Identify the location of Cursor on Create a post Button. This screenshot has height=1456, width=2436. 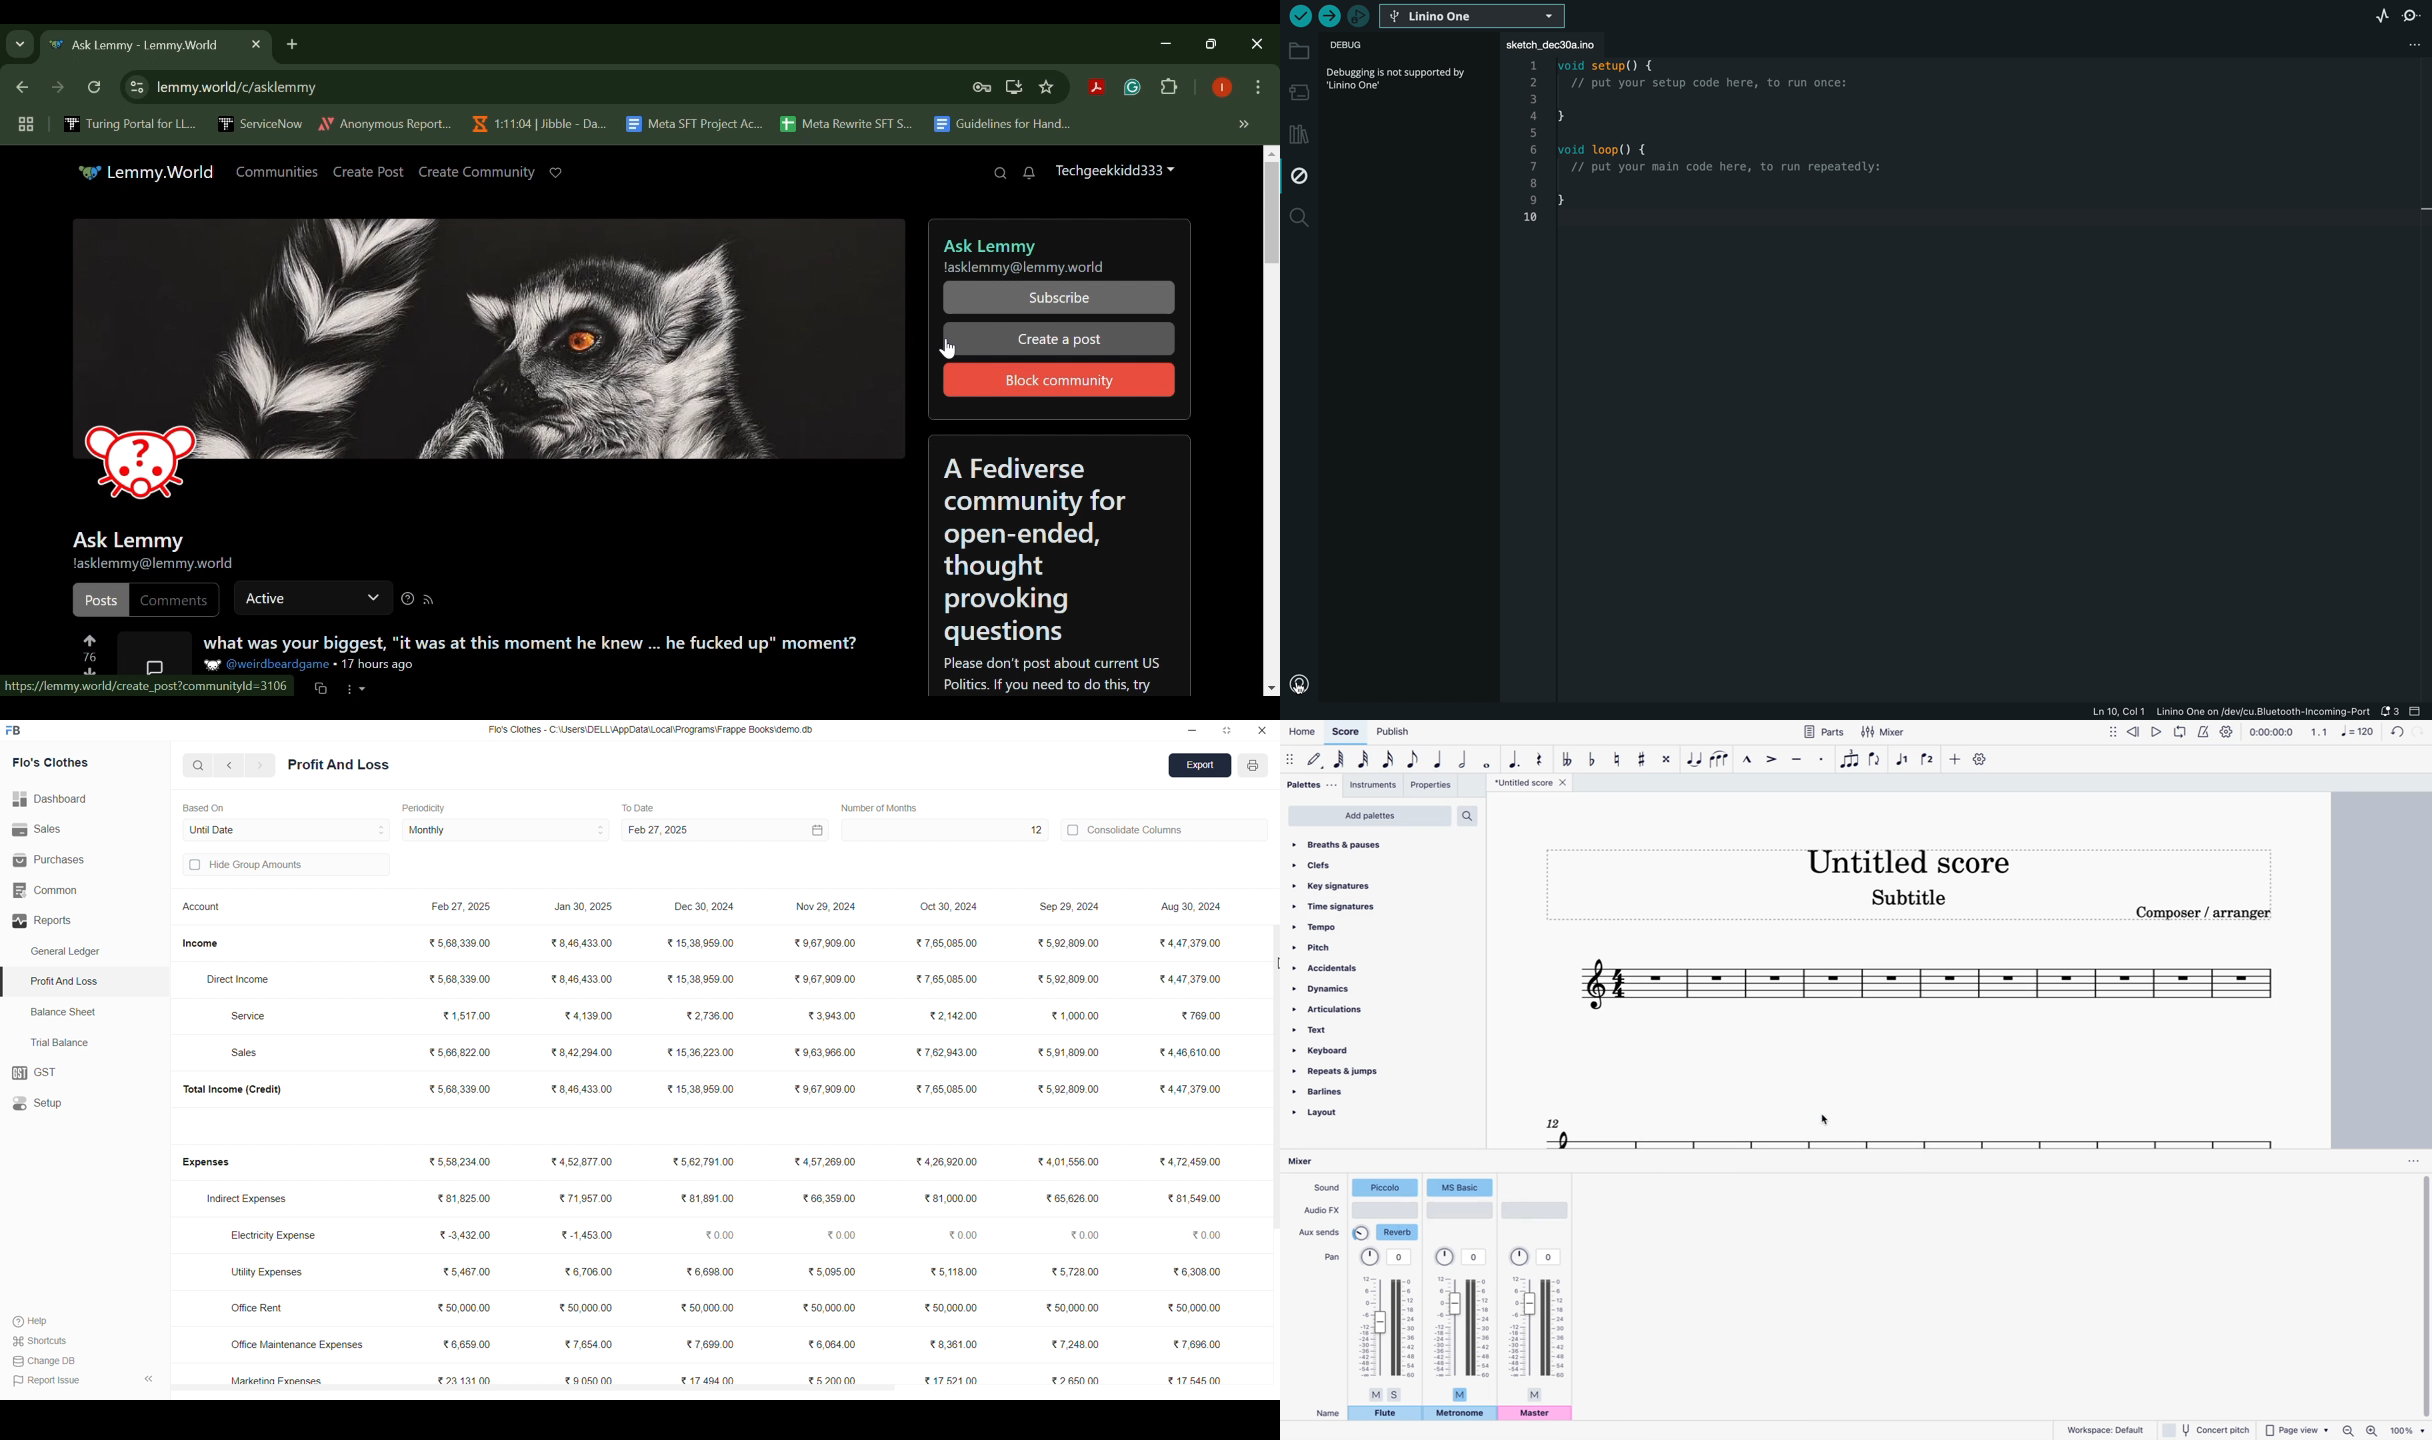
(1058, 339).